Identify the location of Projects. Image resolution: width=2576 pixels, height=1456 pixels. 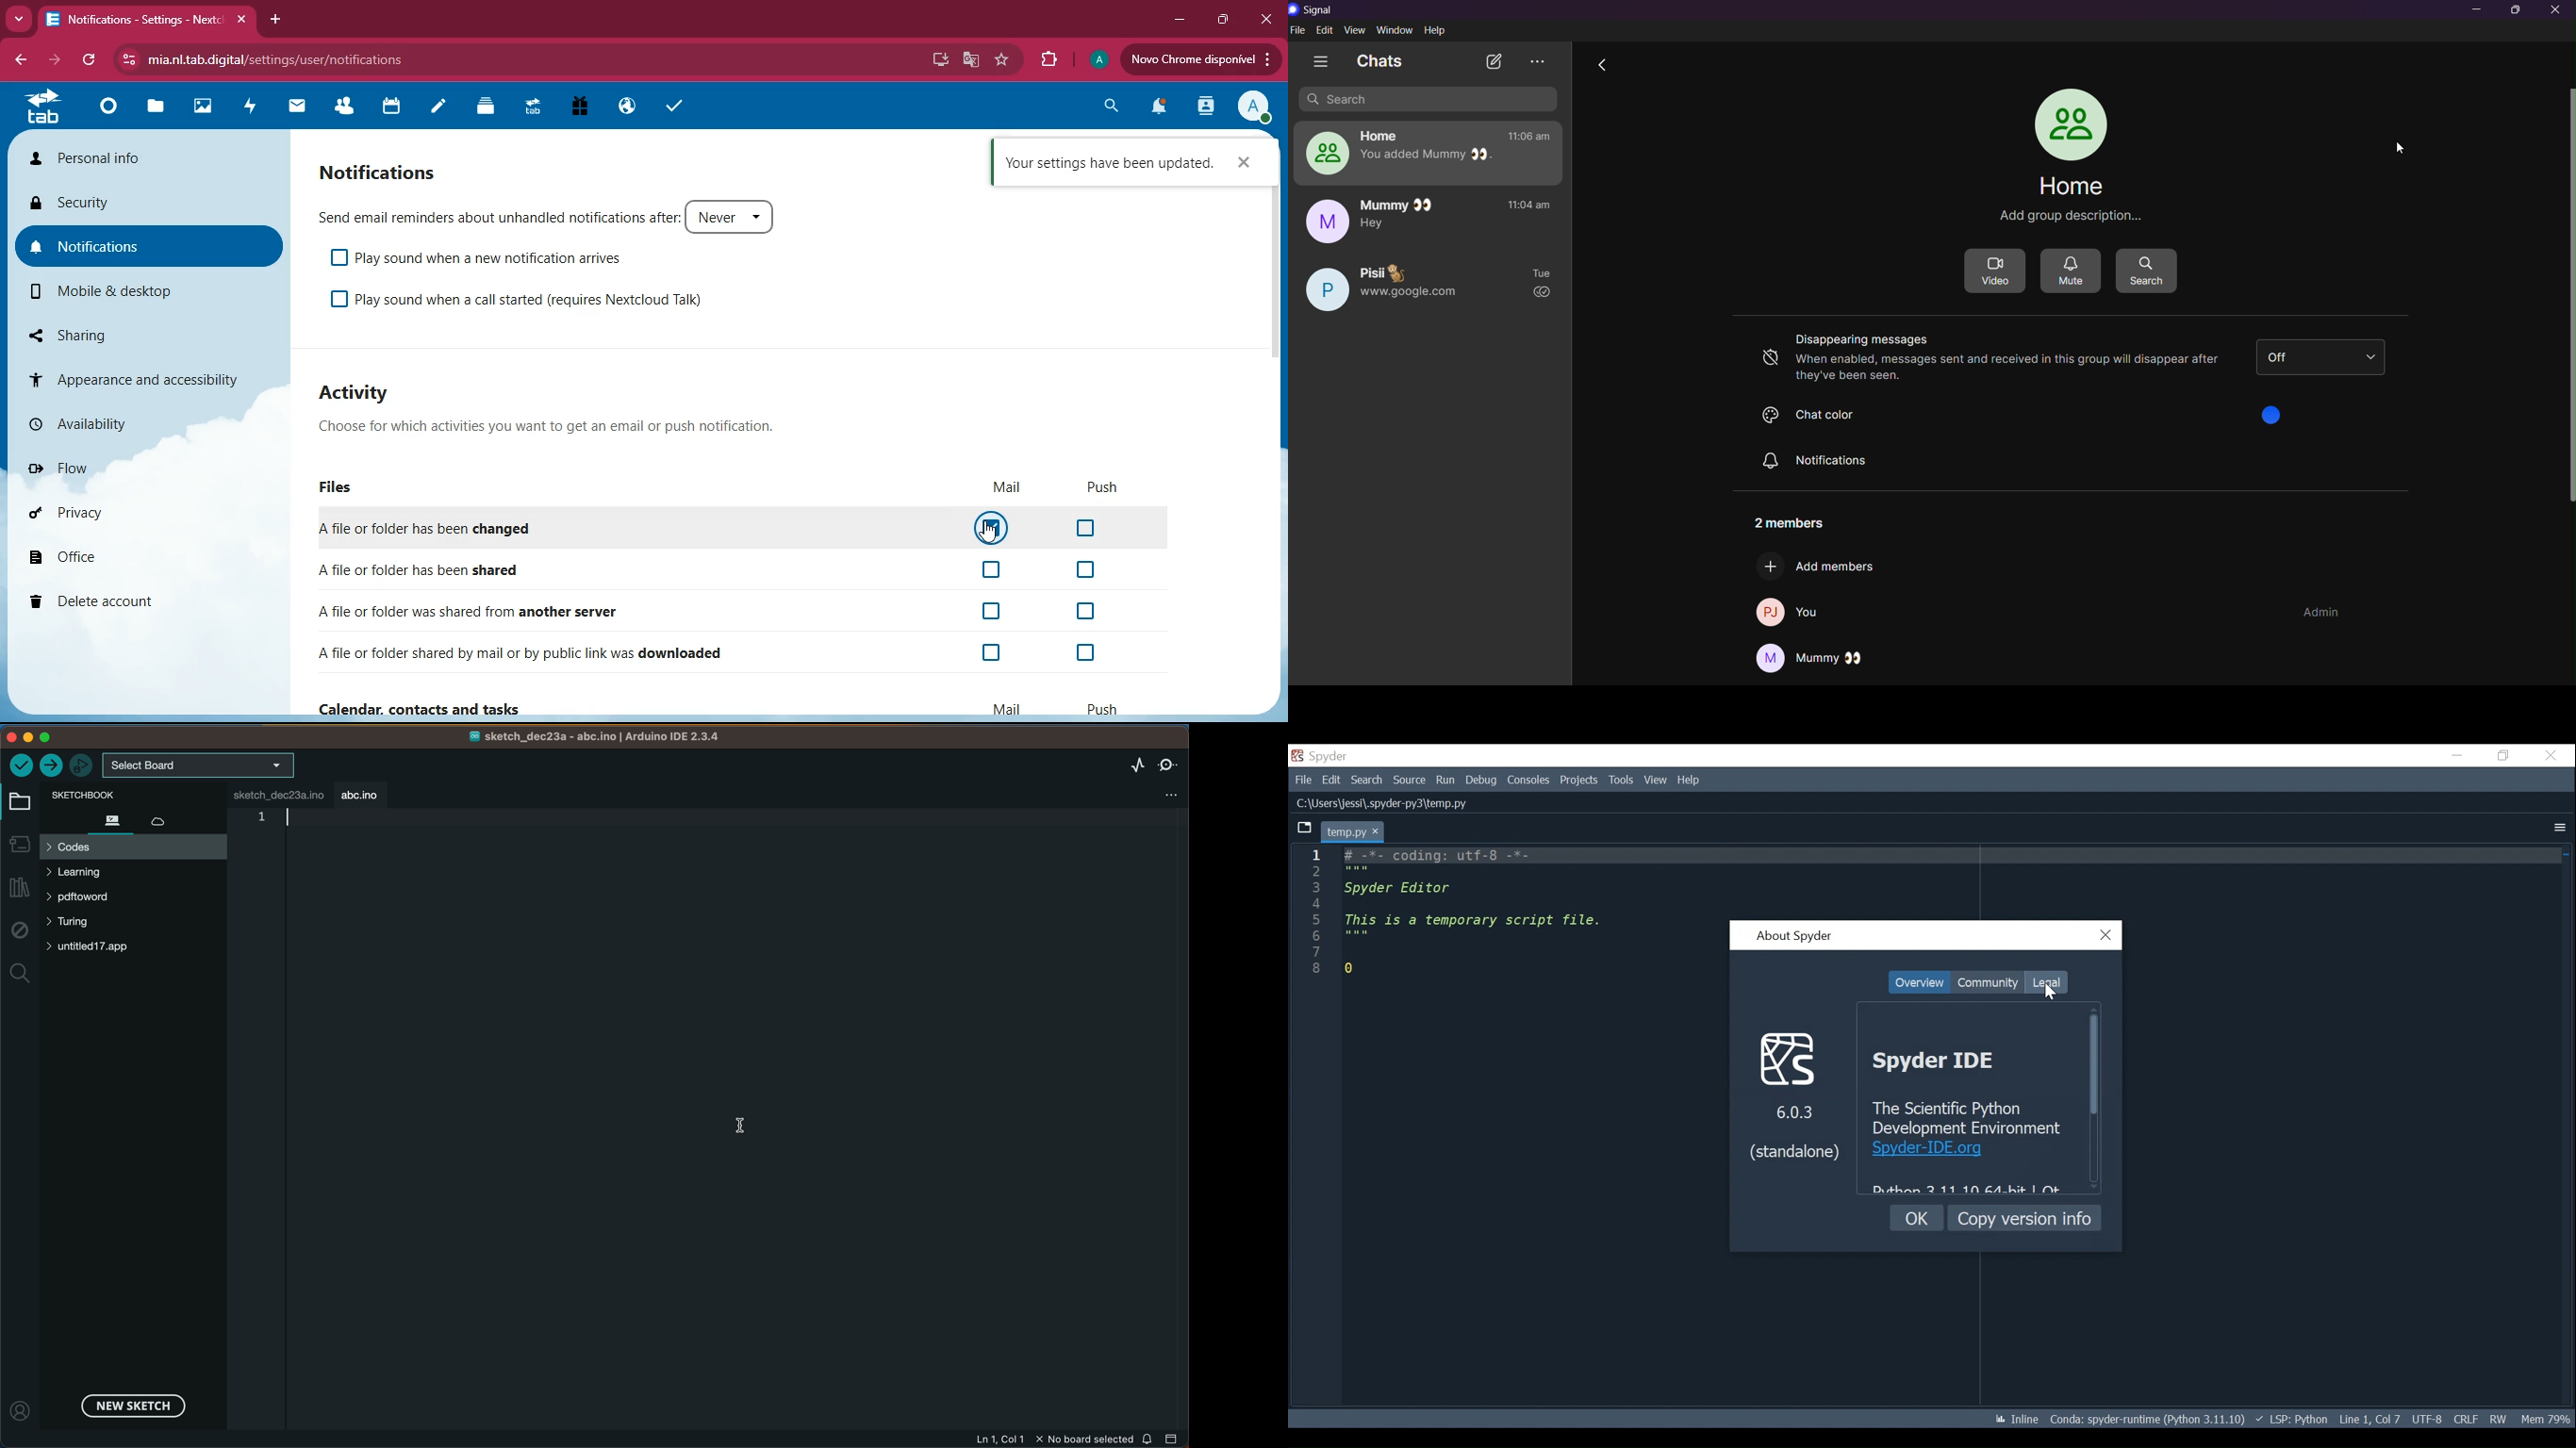
(1579, 780).